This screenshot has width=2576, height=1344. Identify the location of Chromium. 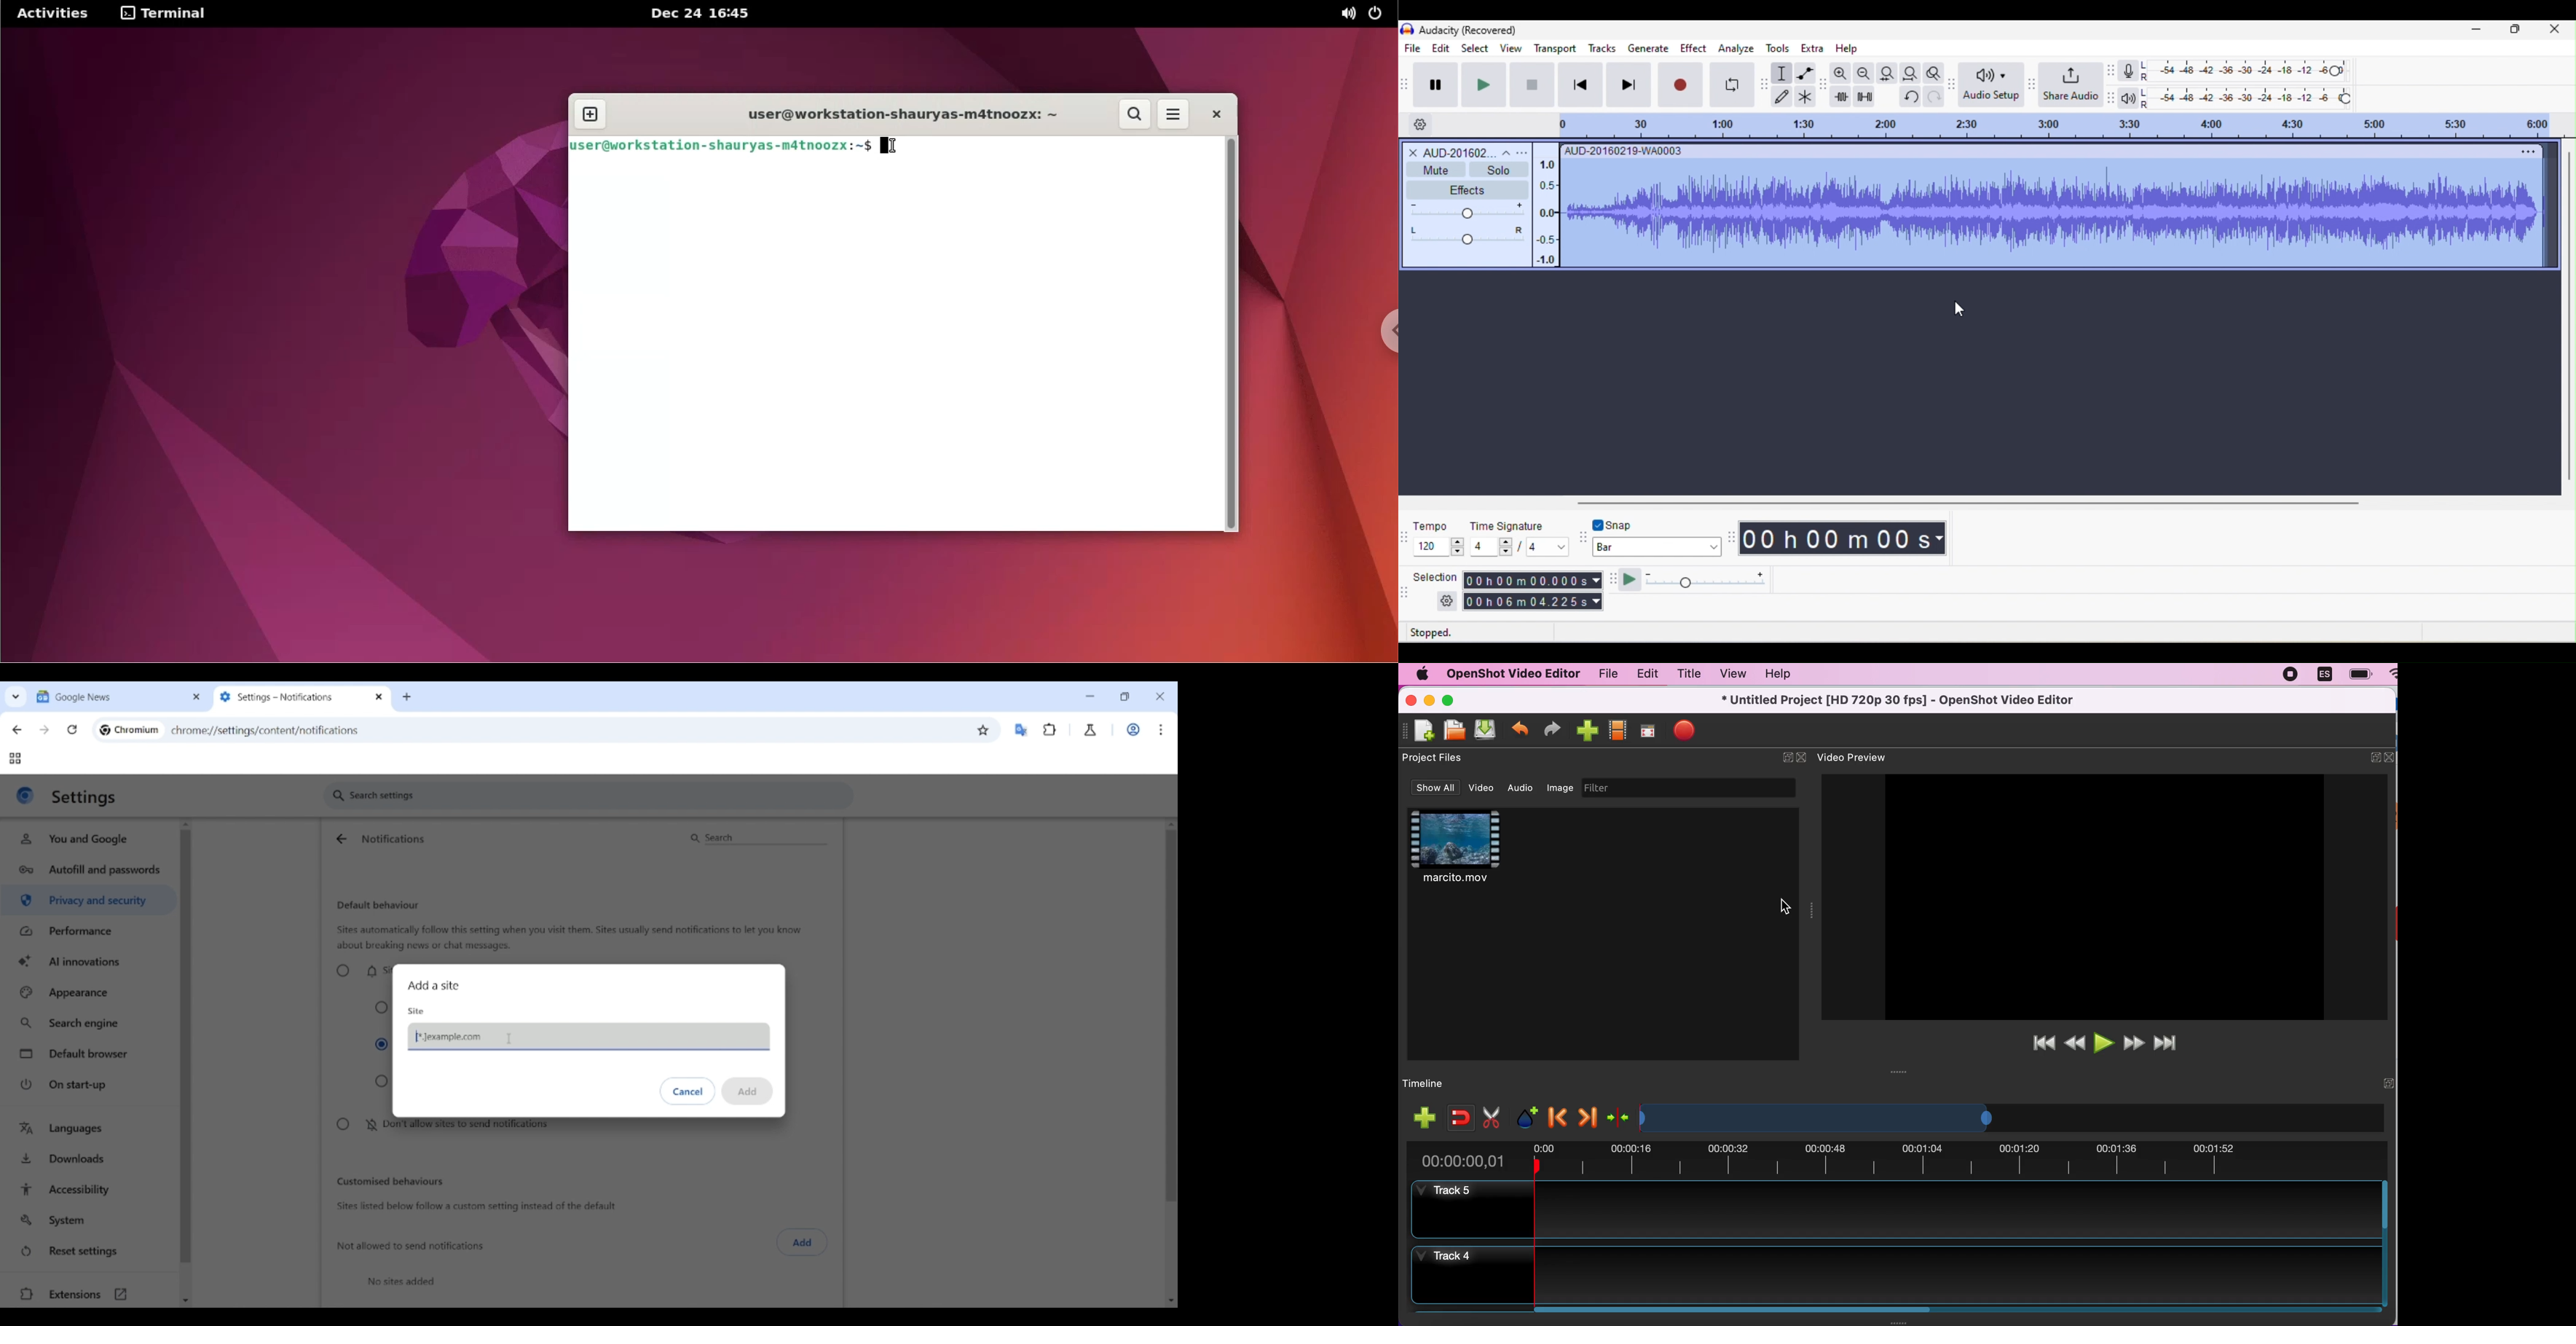
(137, 729).